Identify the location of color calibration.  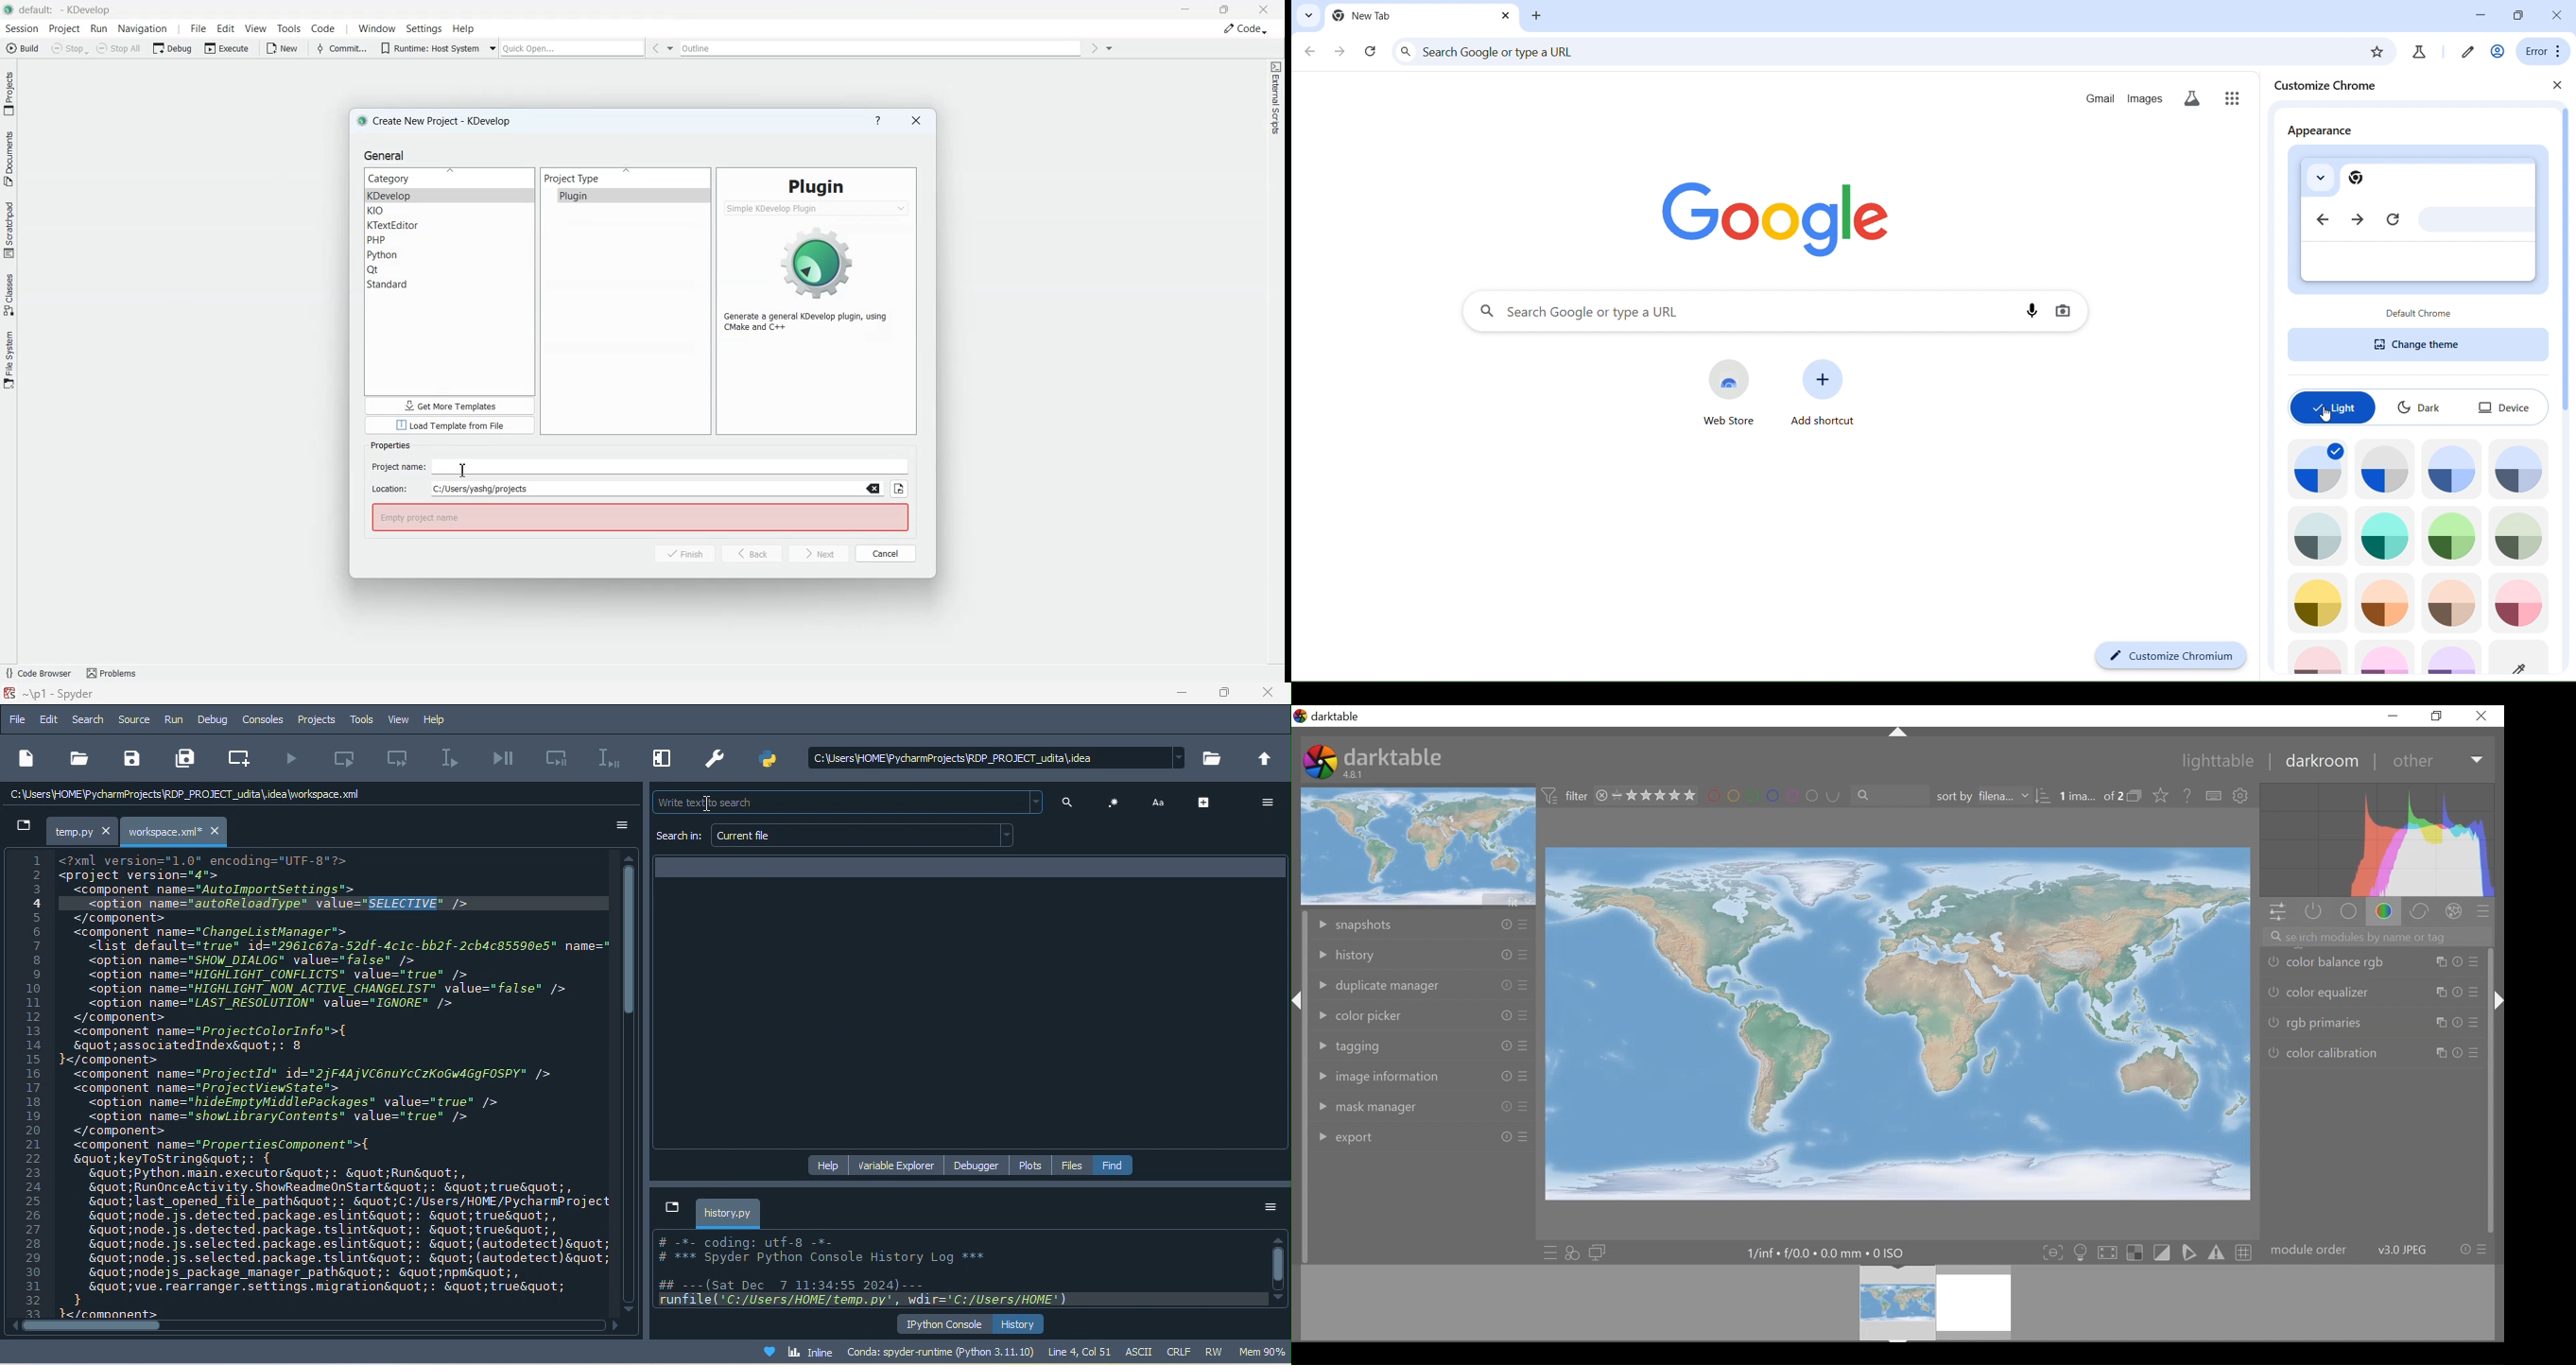
(2371, 1052).